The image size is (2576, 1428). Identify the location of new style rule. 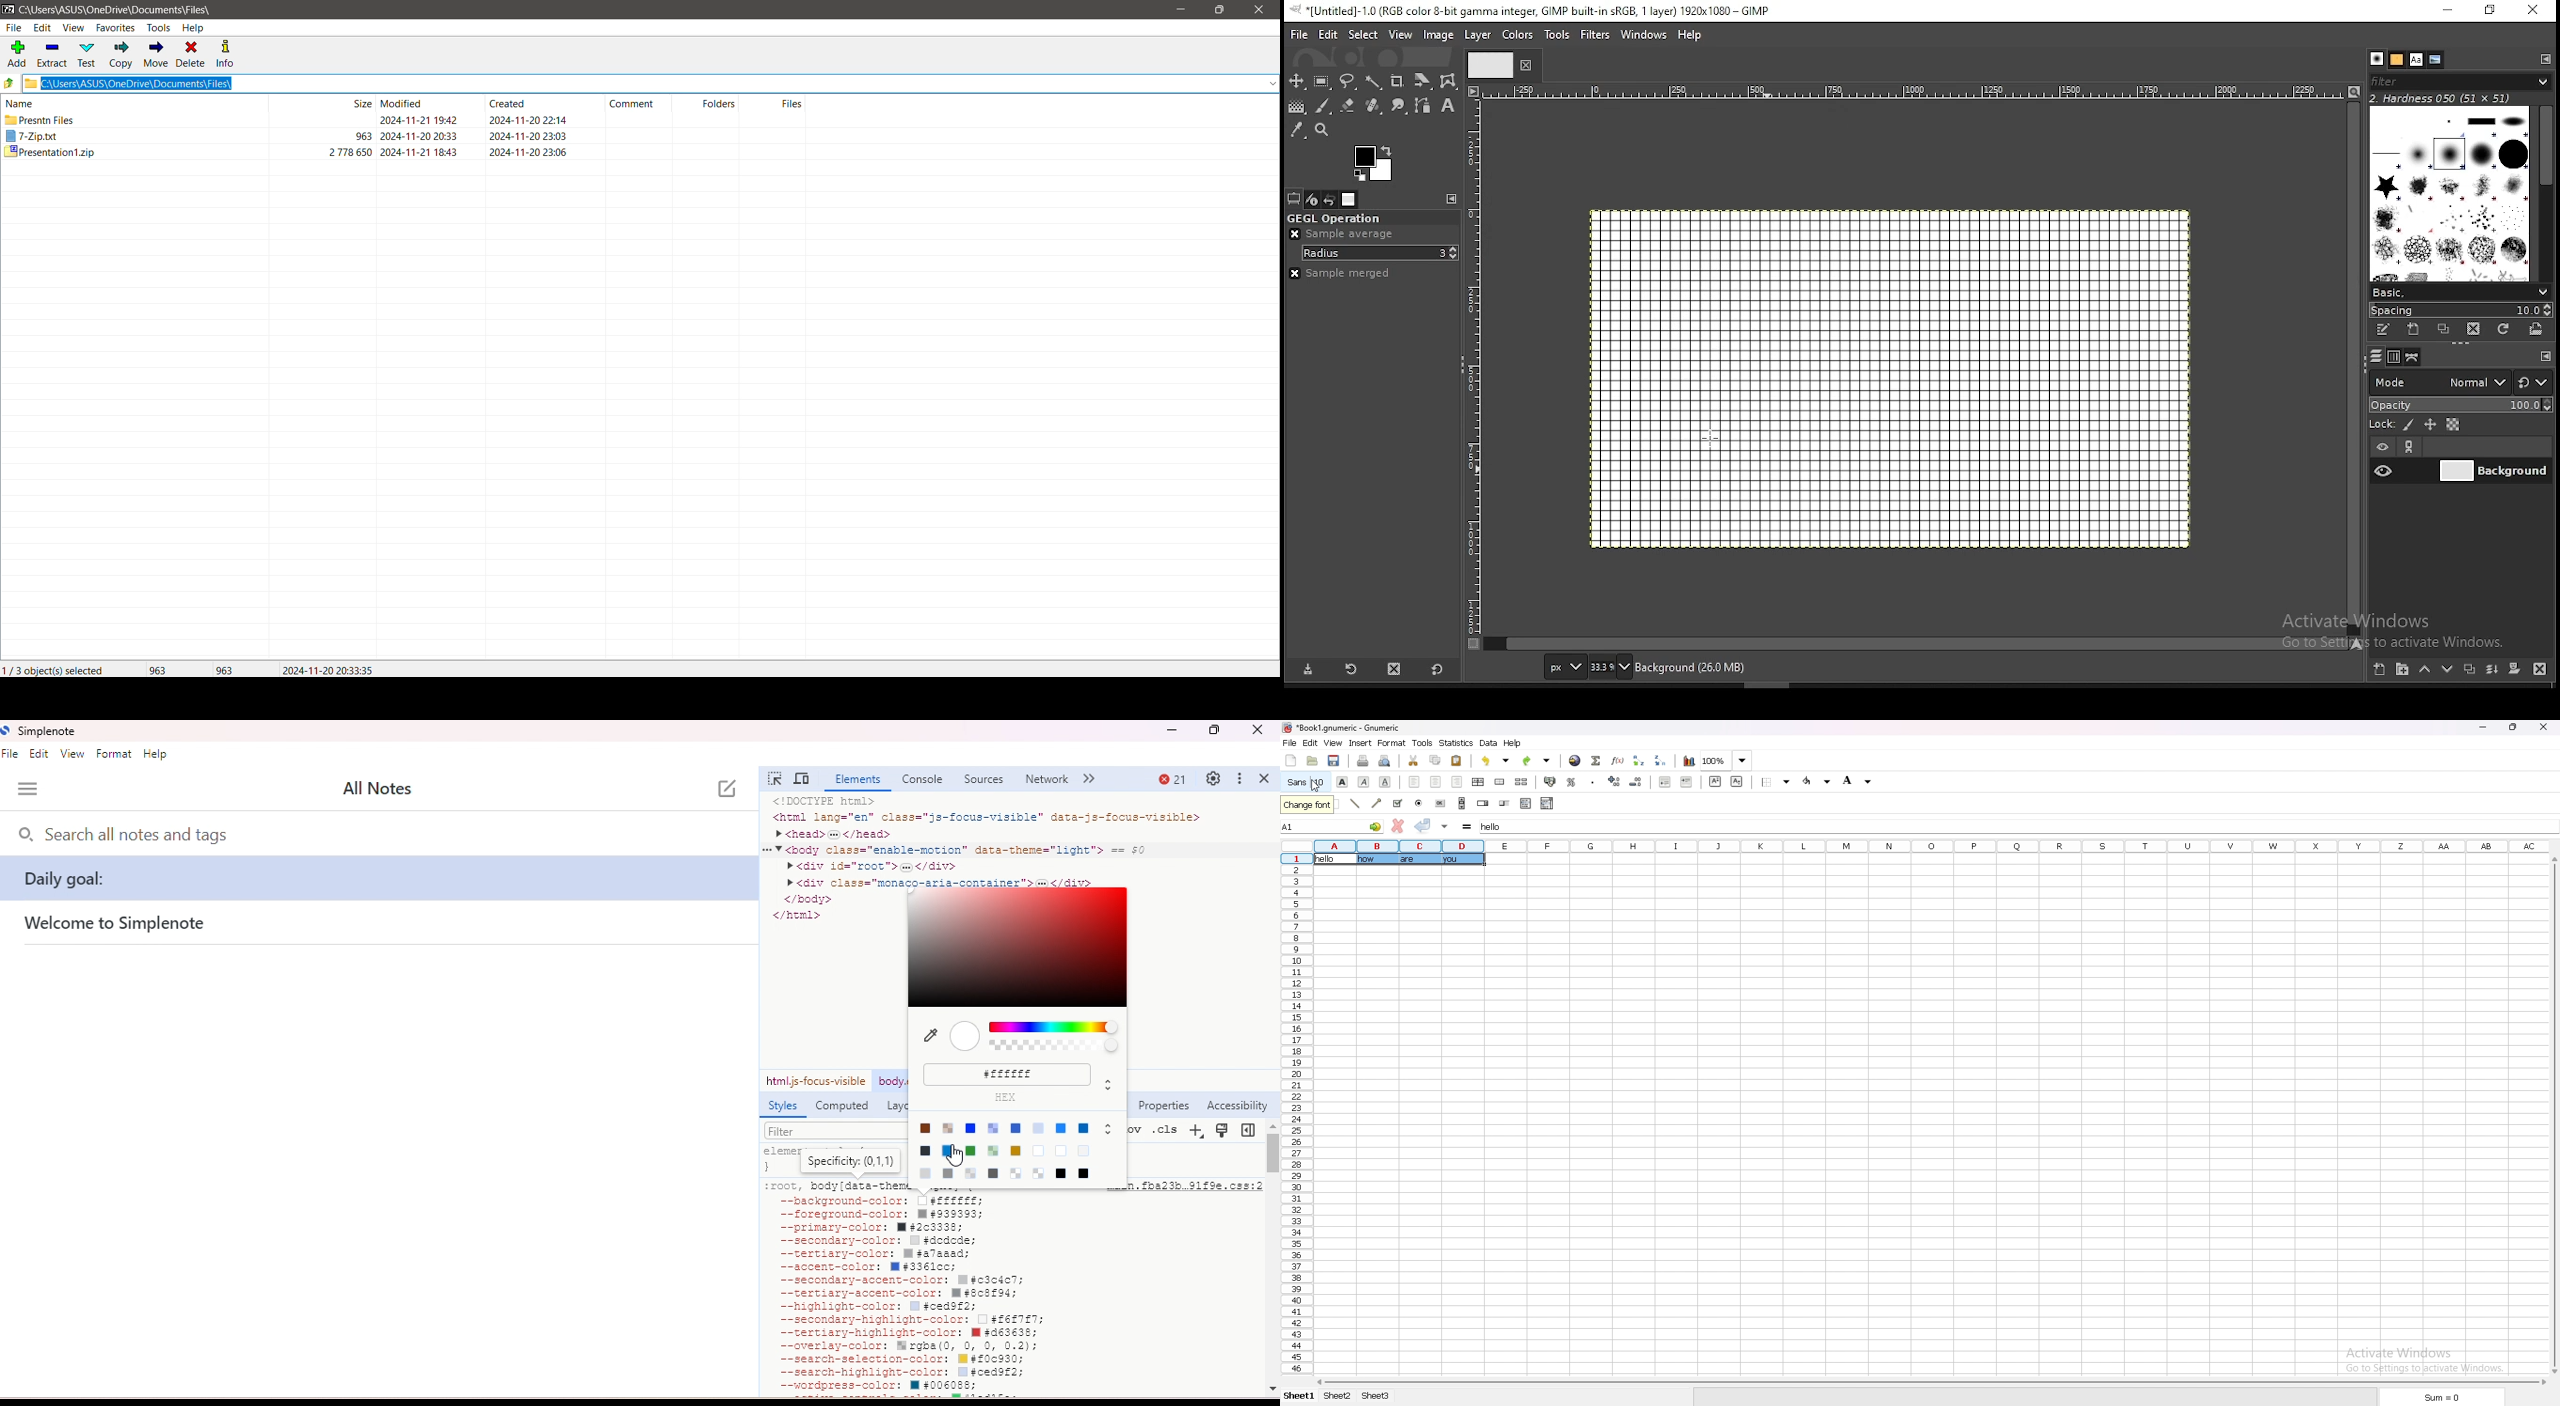
(1197, 1133).